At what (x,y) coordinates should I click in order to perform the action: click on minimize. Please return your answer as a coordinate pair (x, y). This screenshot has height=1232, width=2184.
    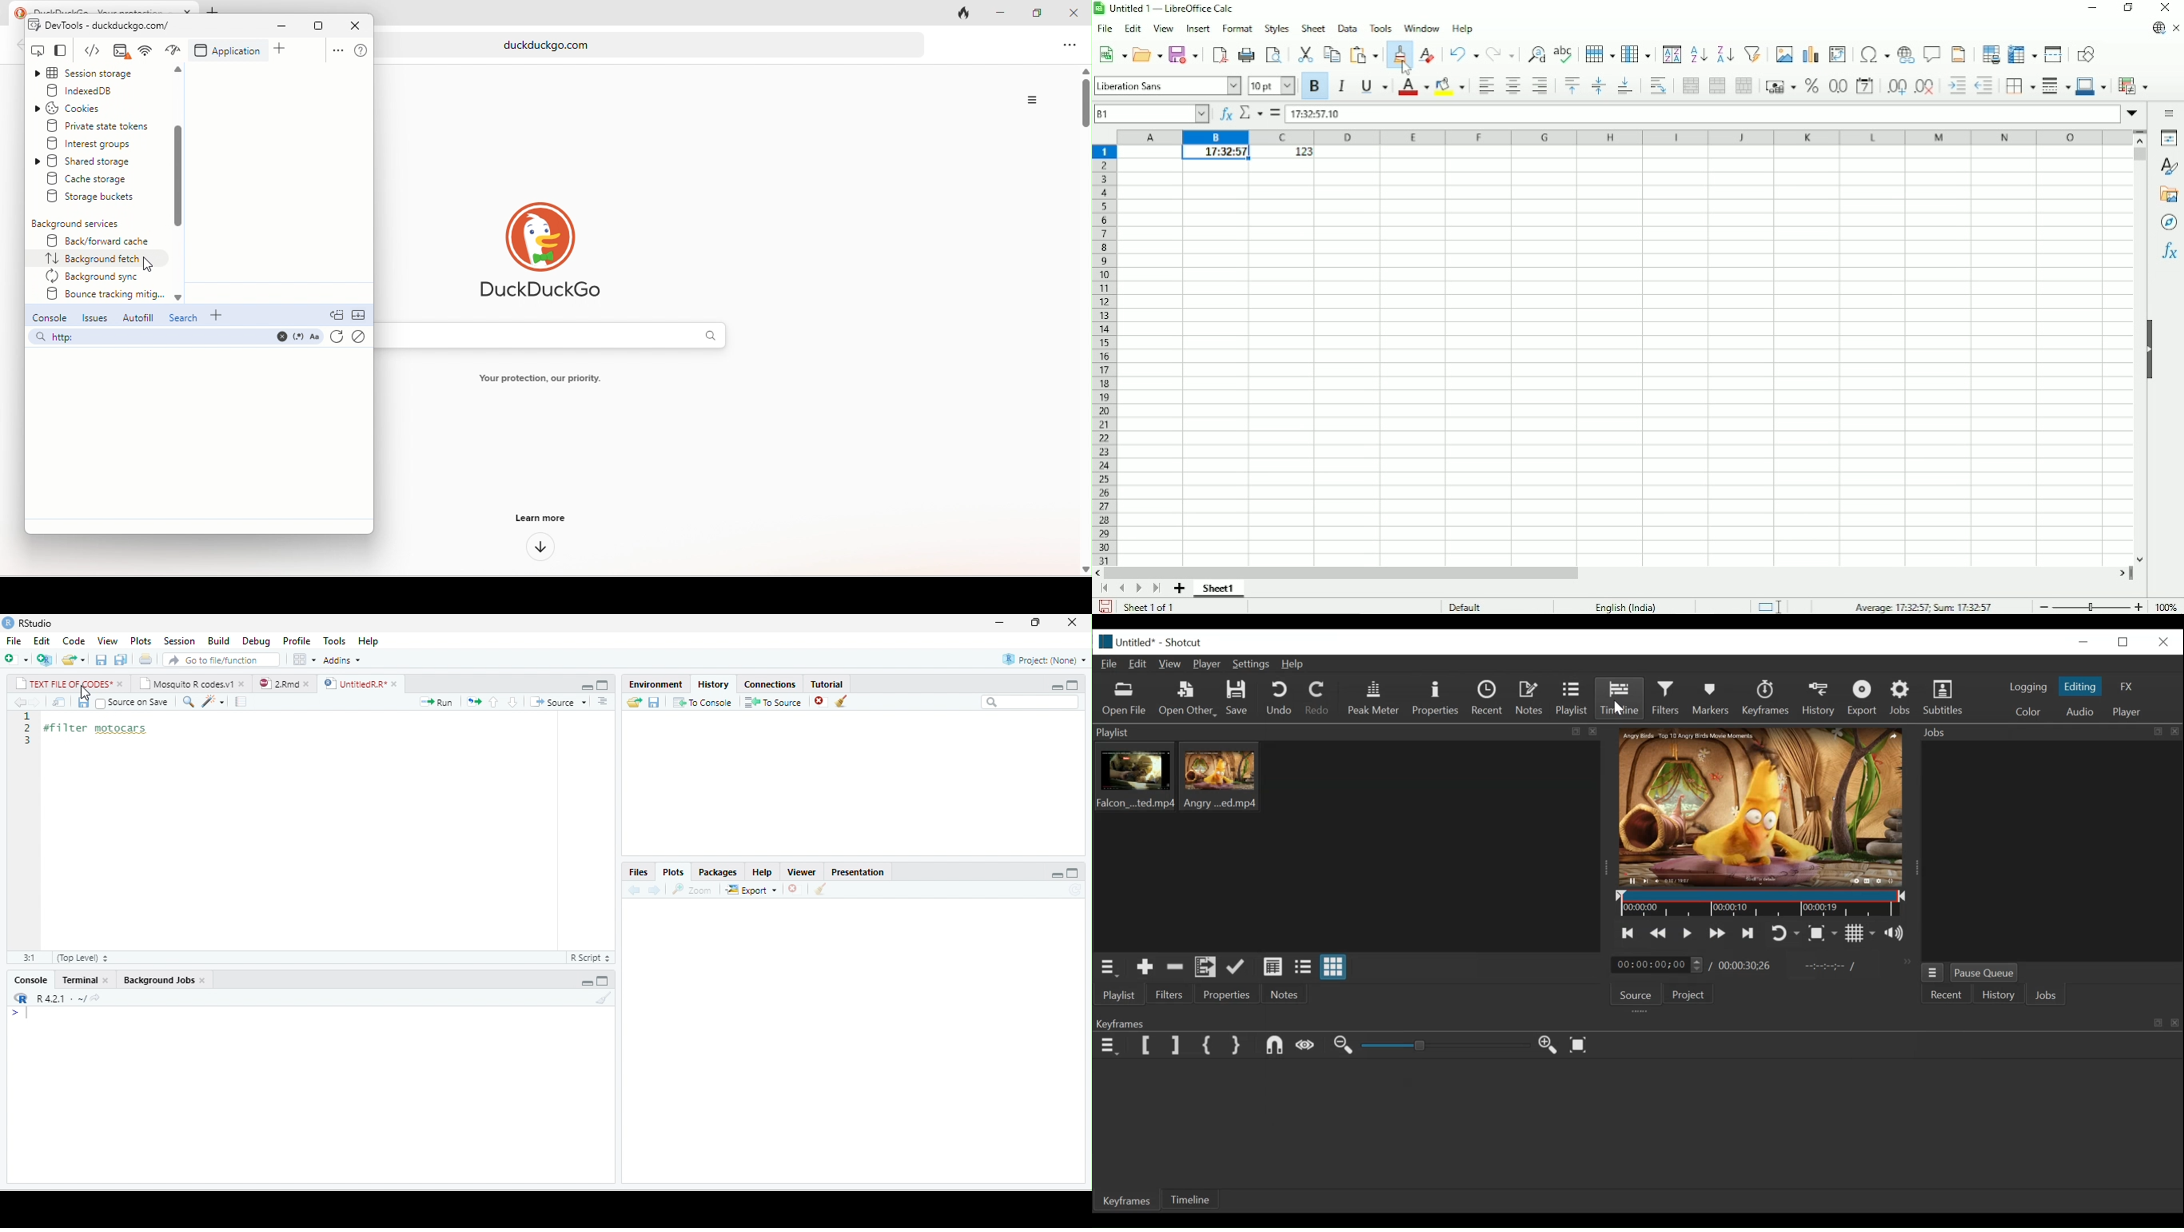
    Looking at the image, I should click on (1057, 875).